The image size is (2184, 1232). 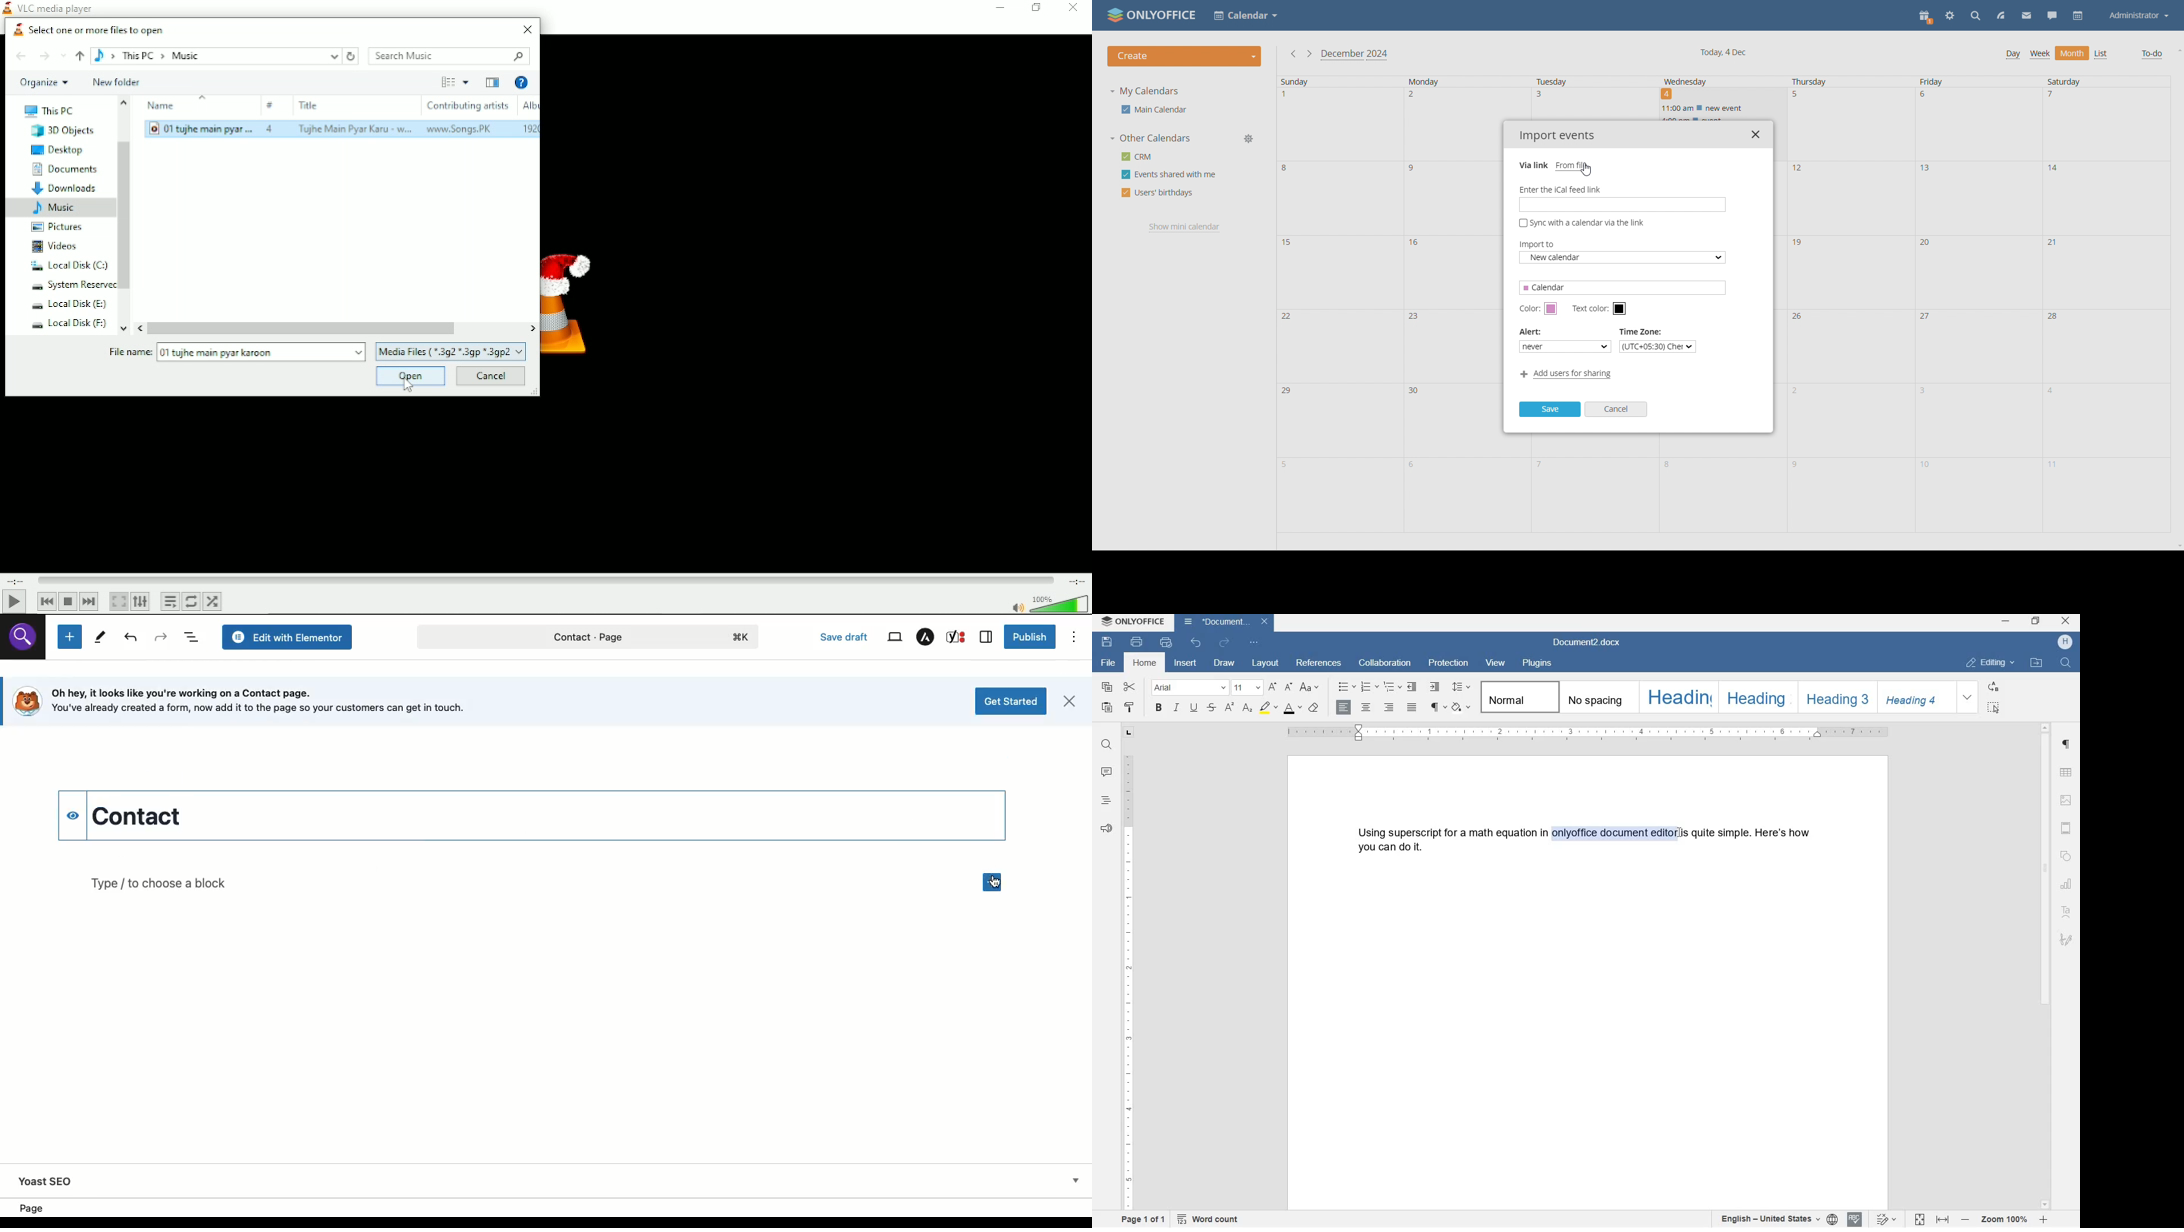 I want to click on decrement font size, so click(x=1288, y=686).